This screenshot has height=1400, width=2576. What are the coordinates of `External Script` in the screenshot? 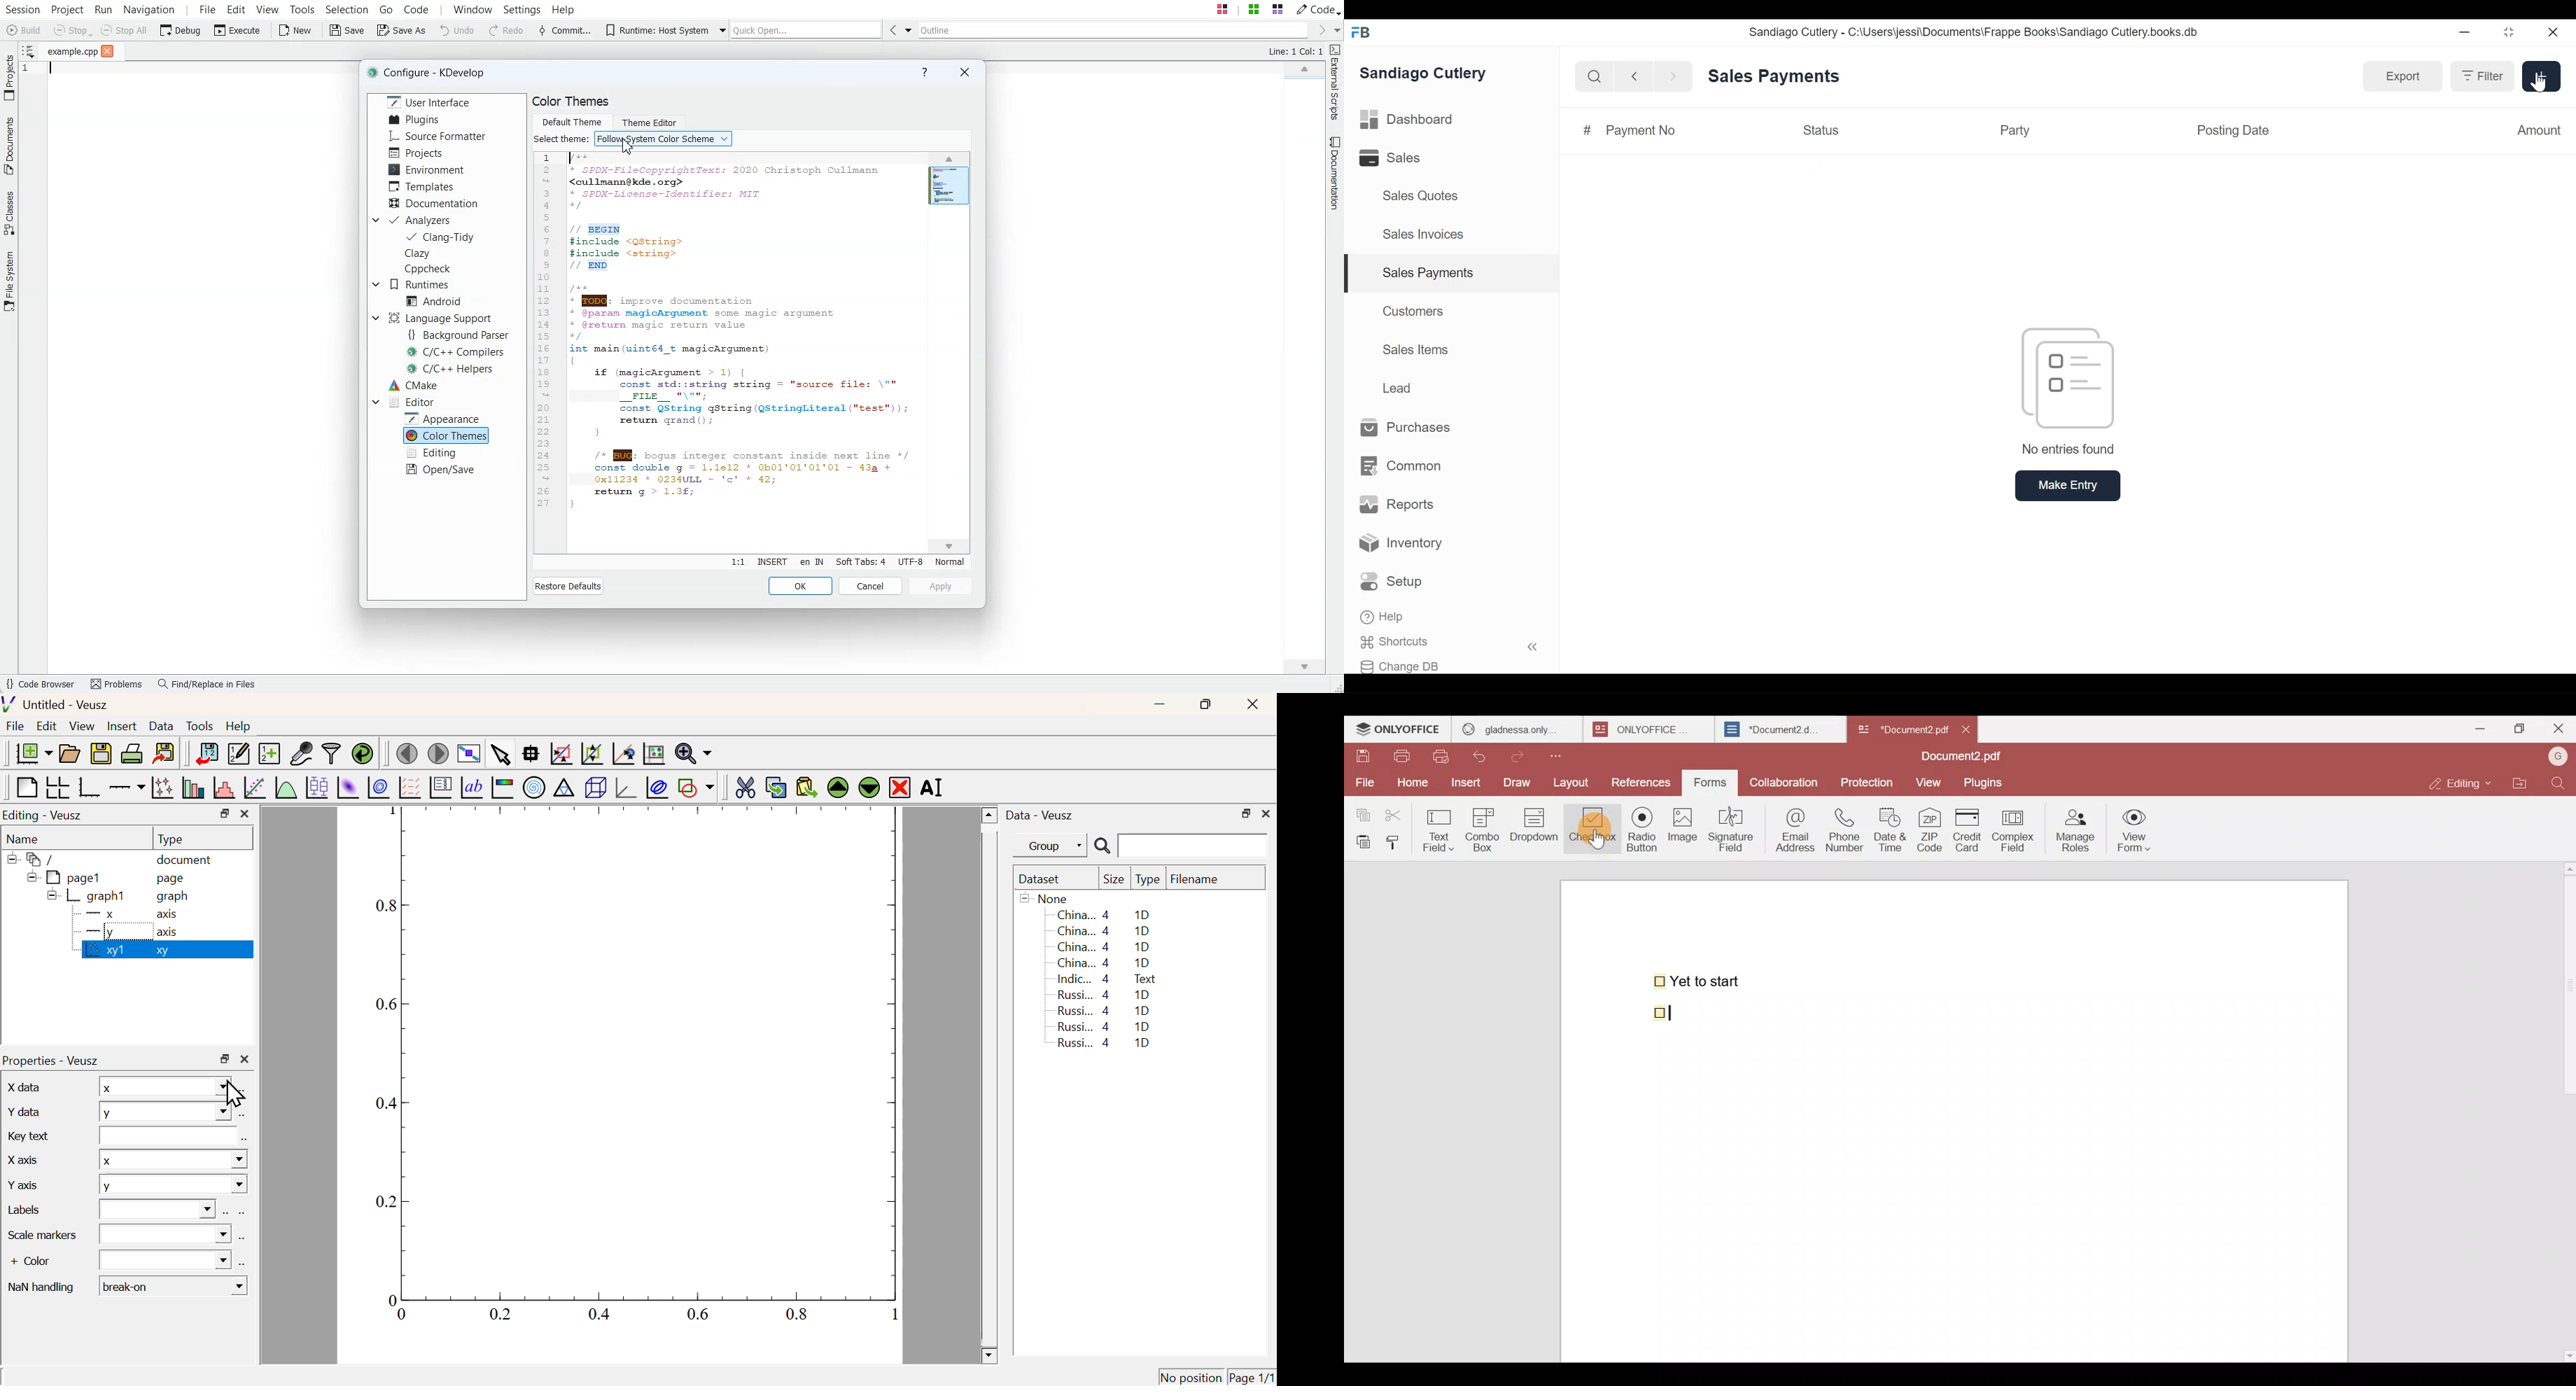 It's located at (1336, 83).